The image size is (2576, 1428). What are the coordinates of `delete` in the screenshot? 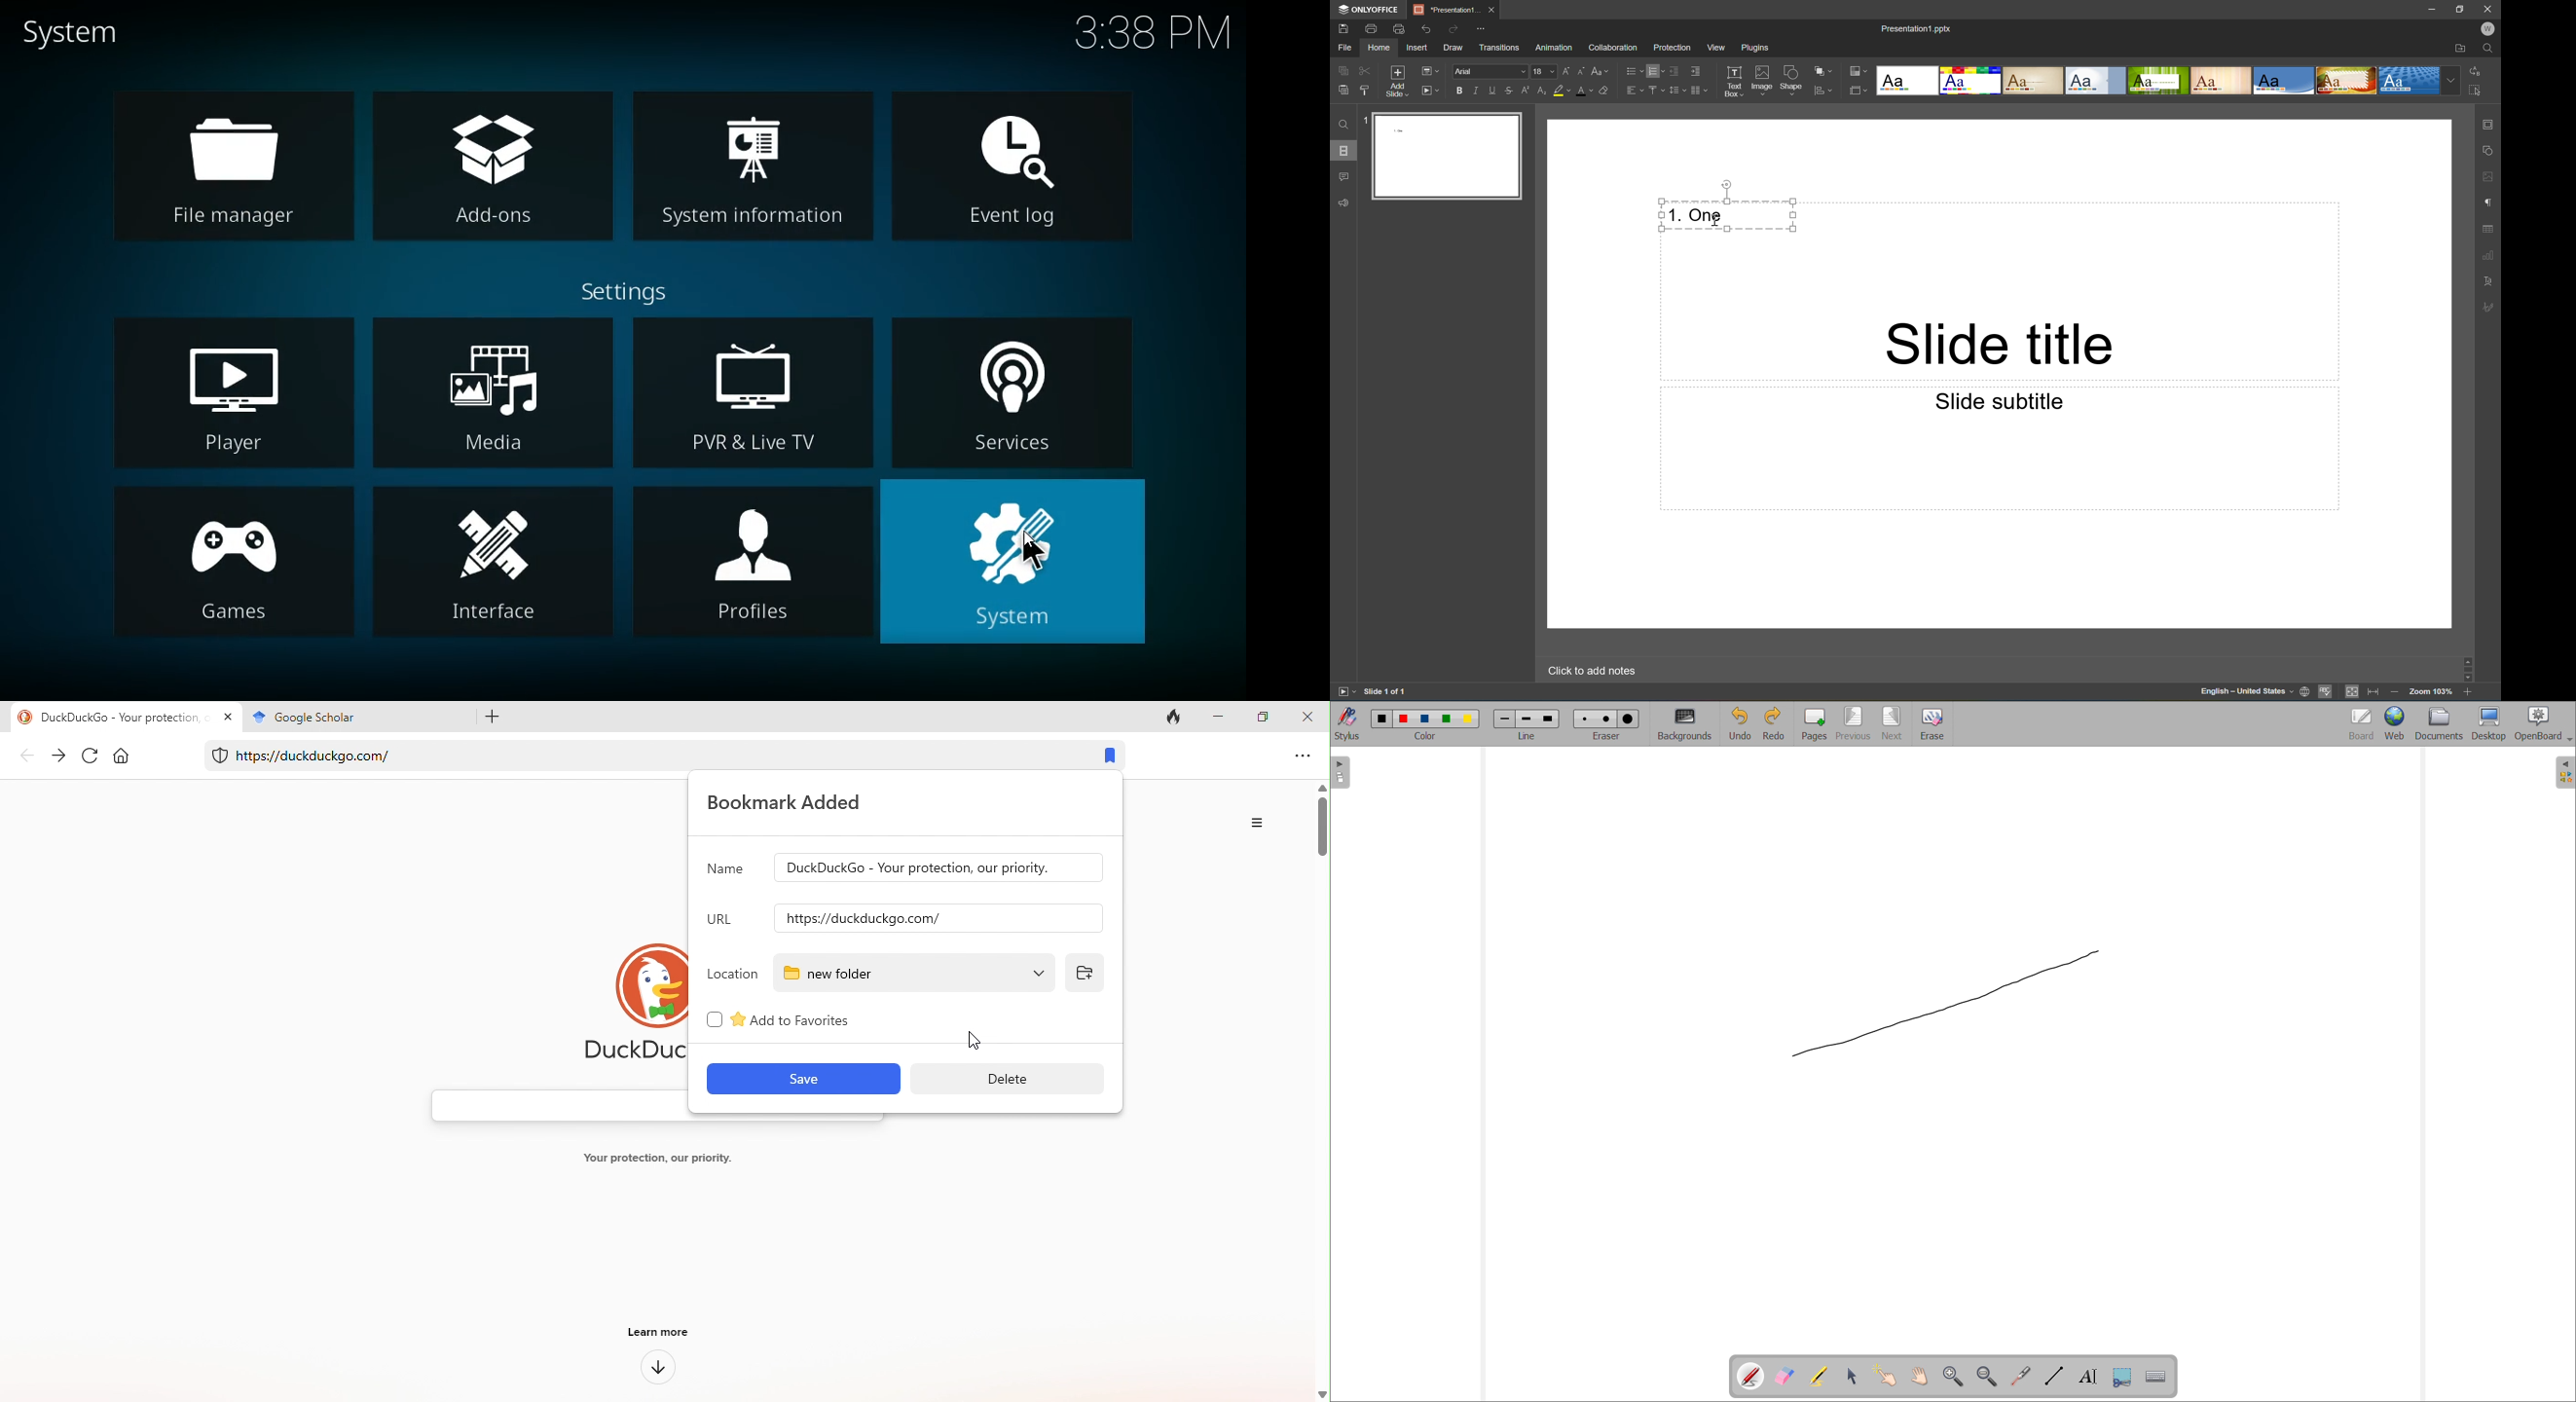 It's located at (1005, 1082).